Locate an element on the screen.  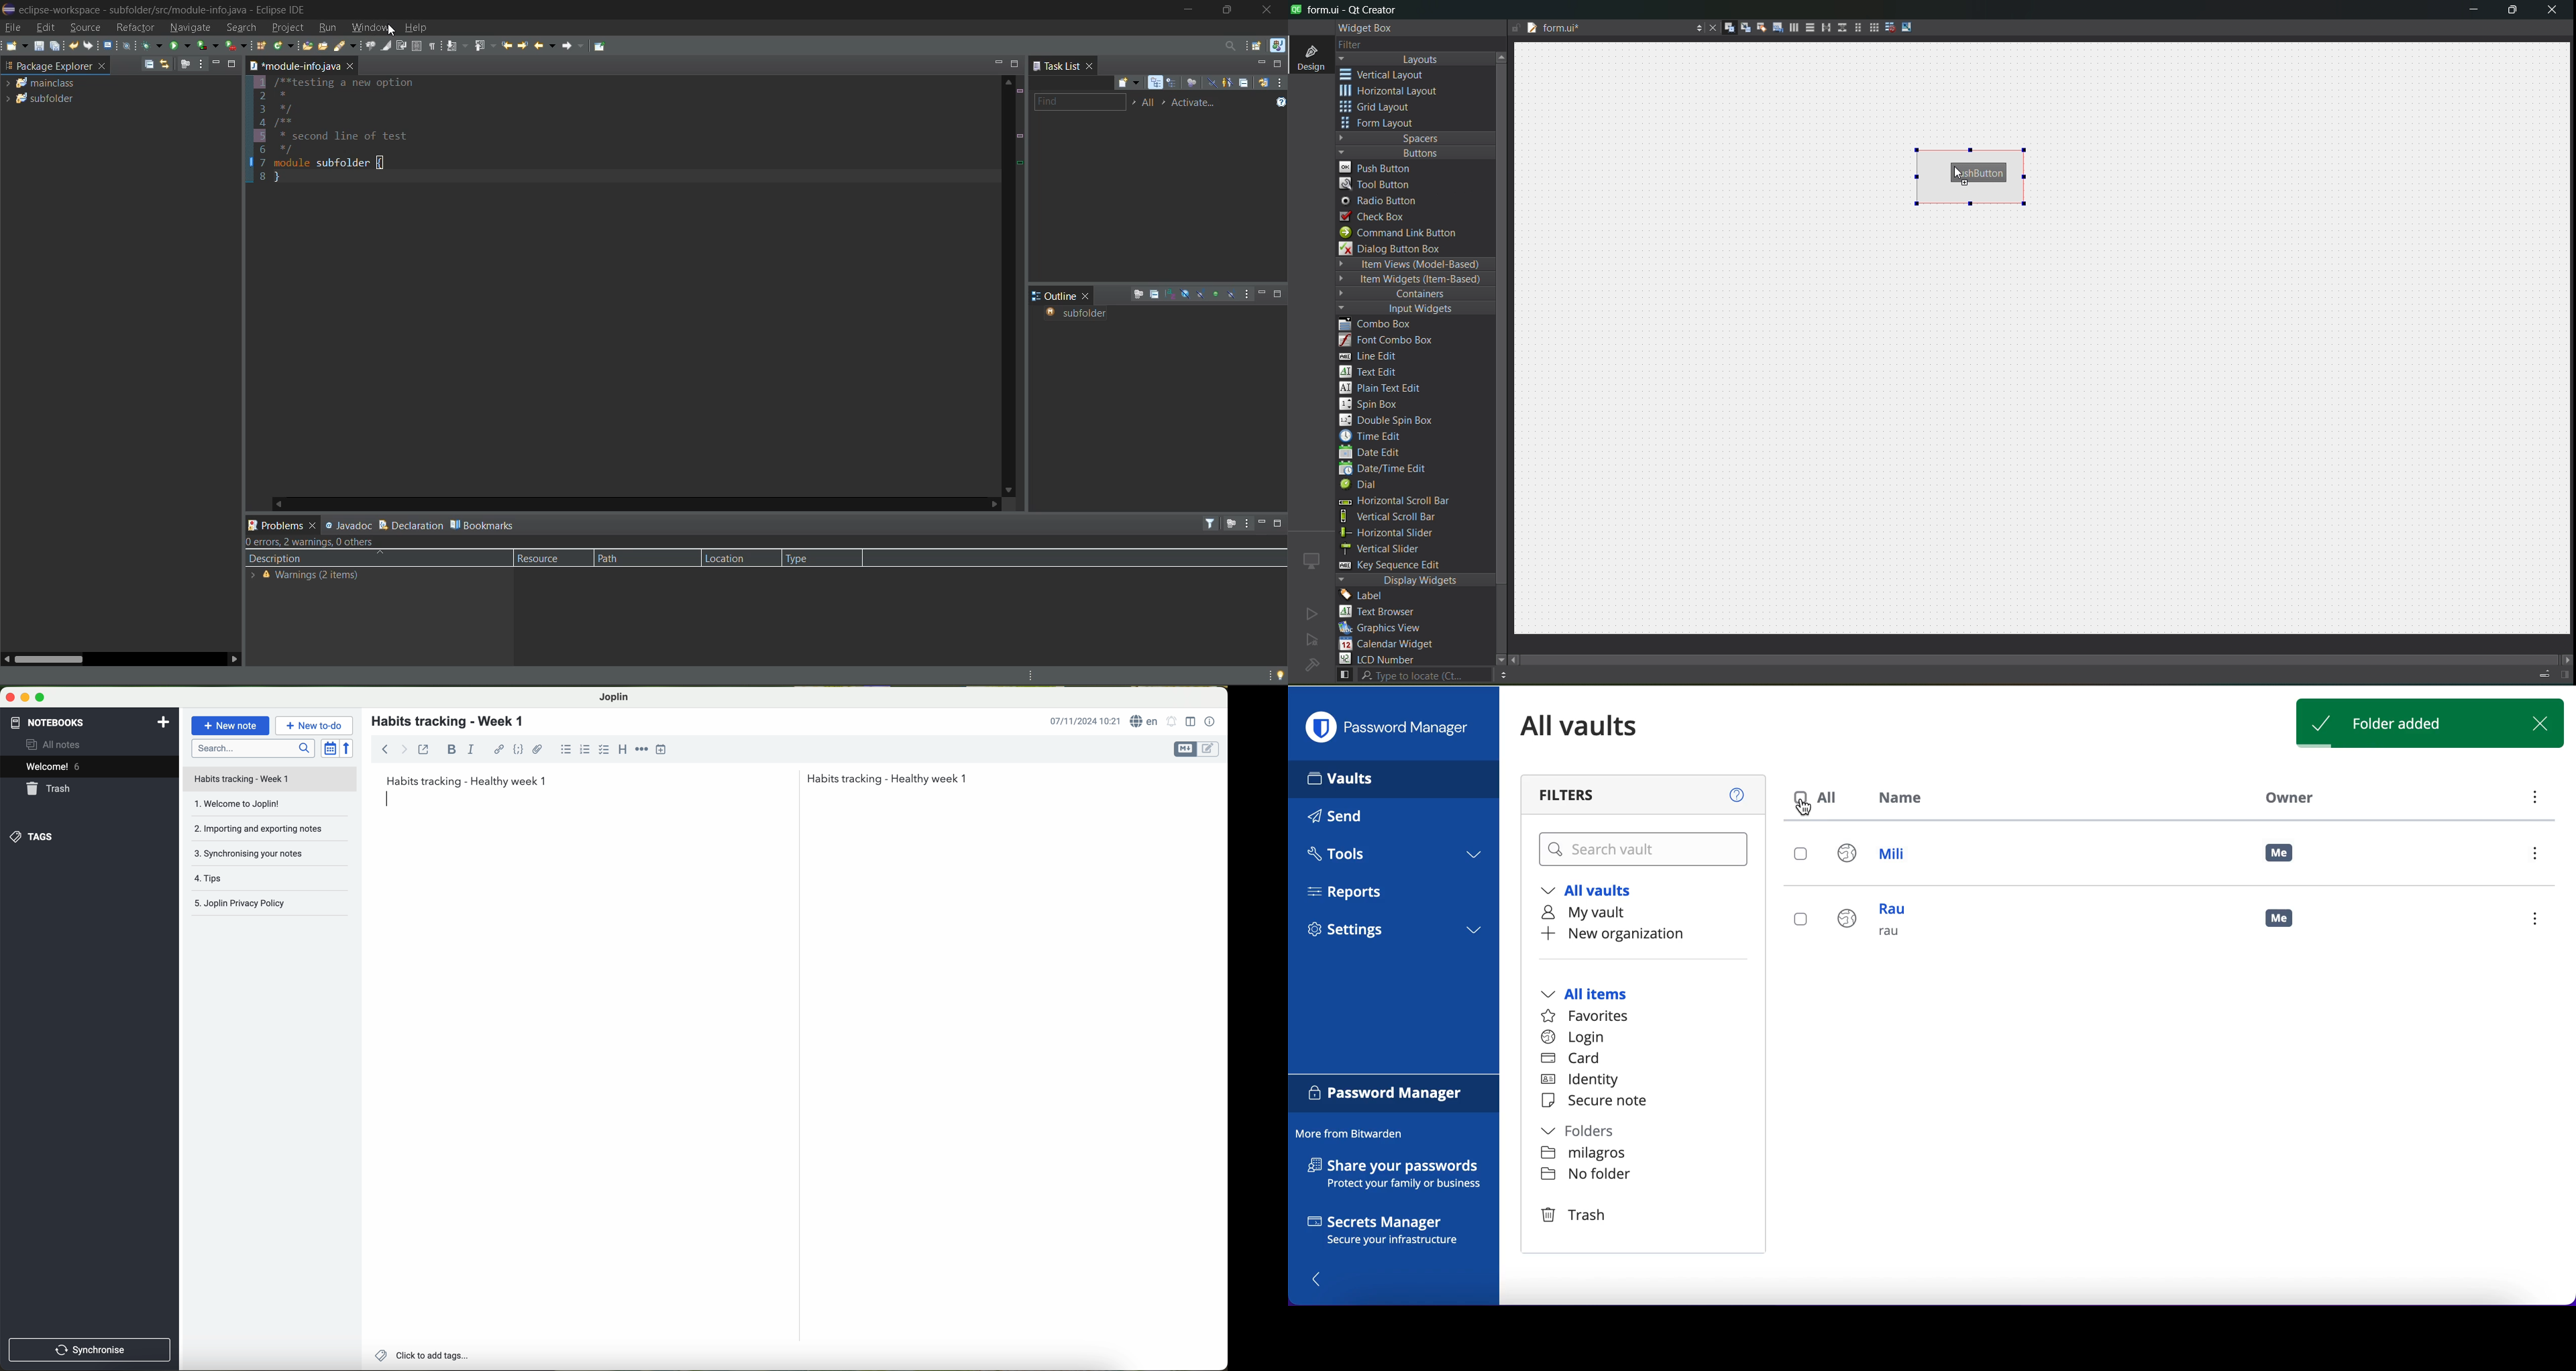
no active project is located at coordinates (1311, 613).